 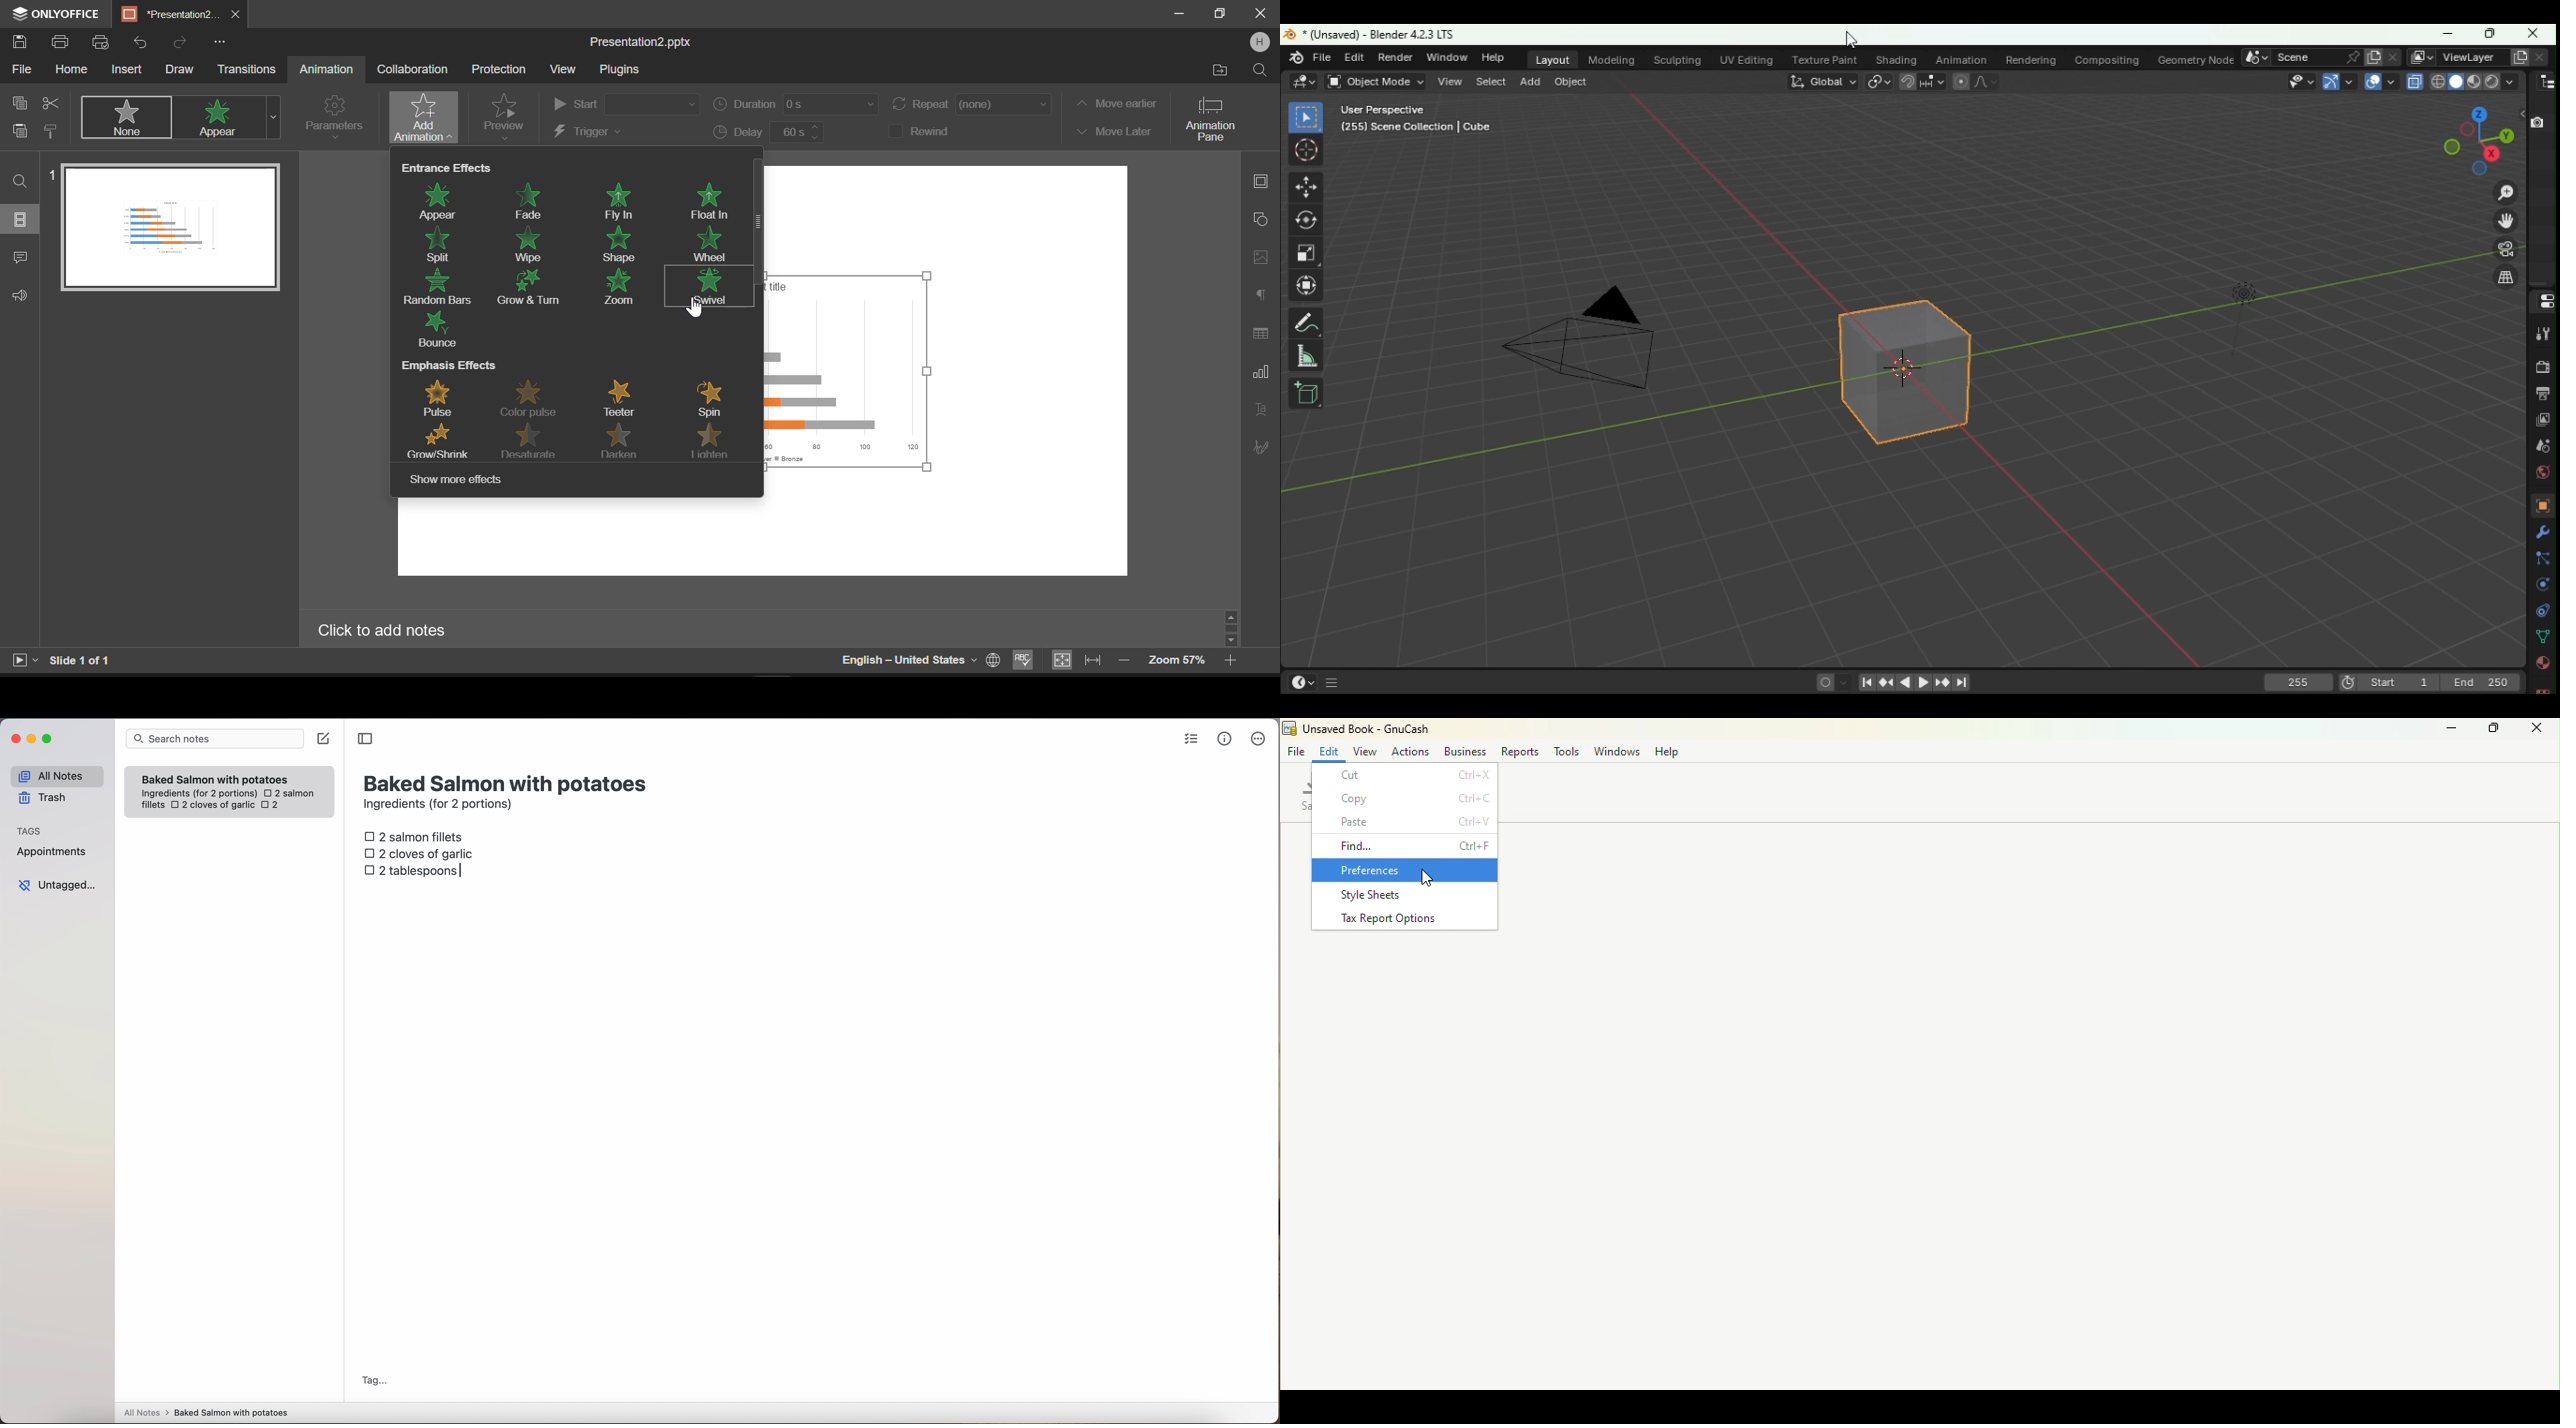 What do you see at coordinates (71, 71) in the screenshot?
I see `Home Menu` at bounding box center [71, 71].